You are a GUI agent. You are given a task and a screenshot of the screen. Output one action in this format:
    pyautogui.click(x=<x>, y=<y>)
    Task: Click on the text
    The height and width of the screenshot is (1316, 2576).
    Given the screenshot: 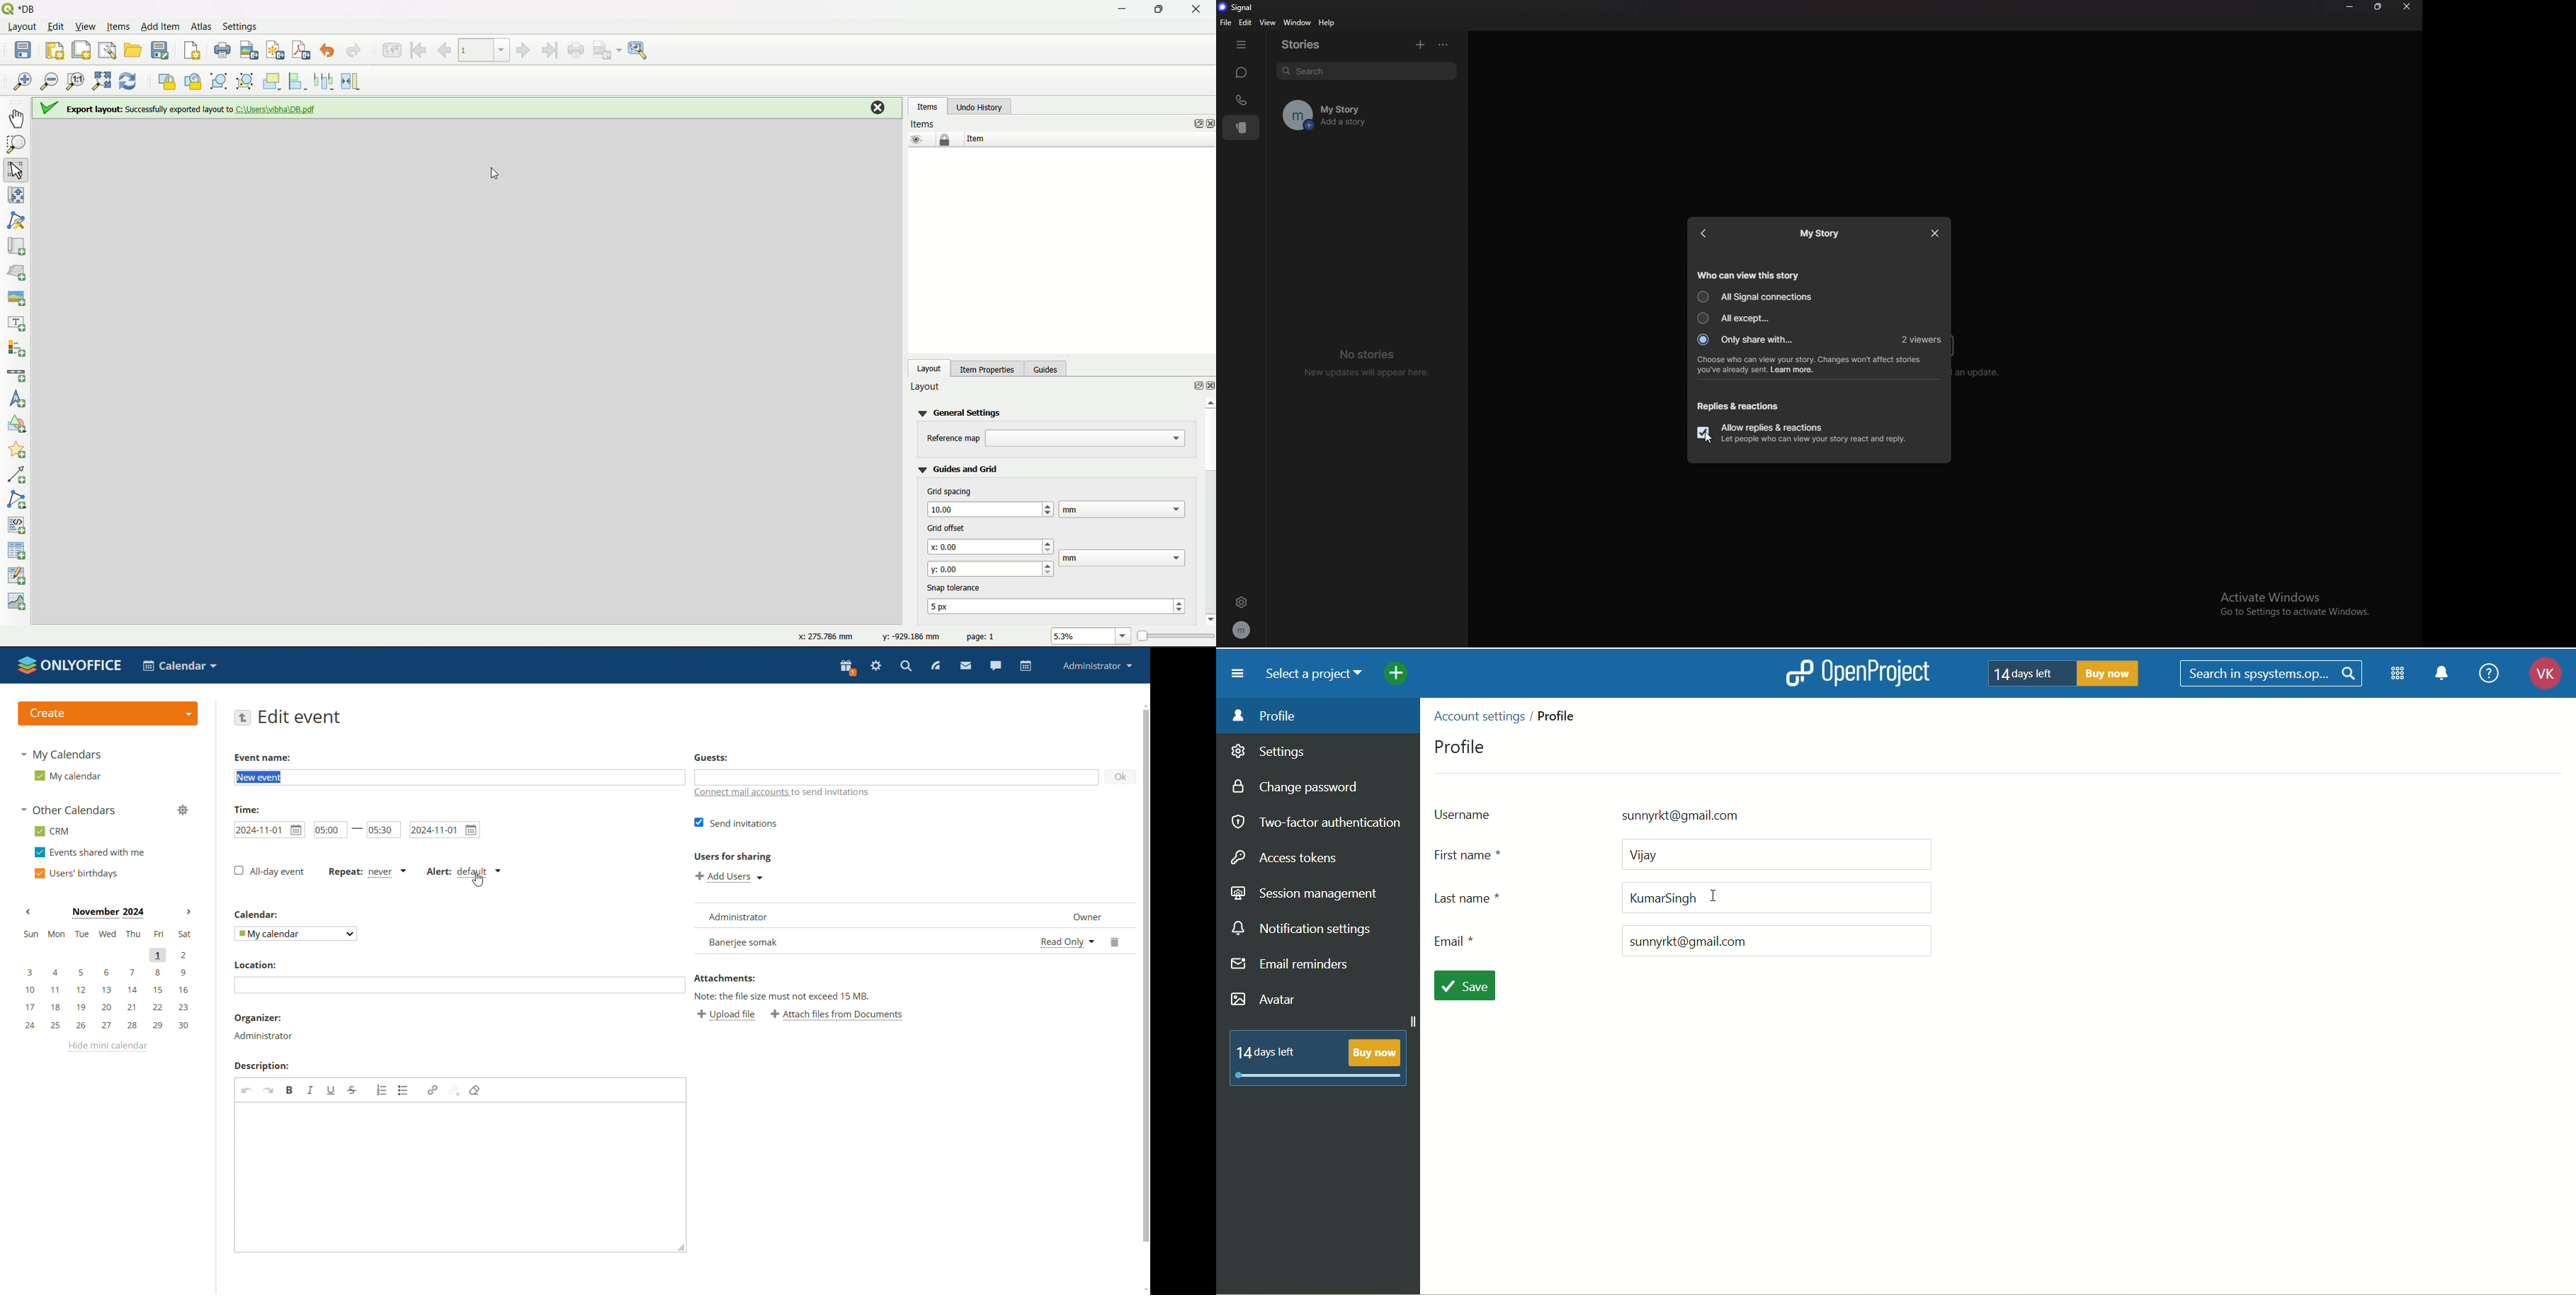 What is the action you would take?
    pyautogui.click(x=2065, y=674)
    